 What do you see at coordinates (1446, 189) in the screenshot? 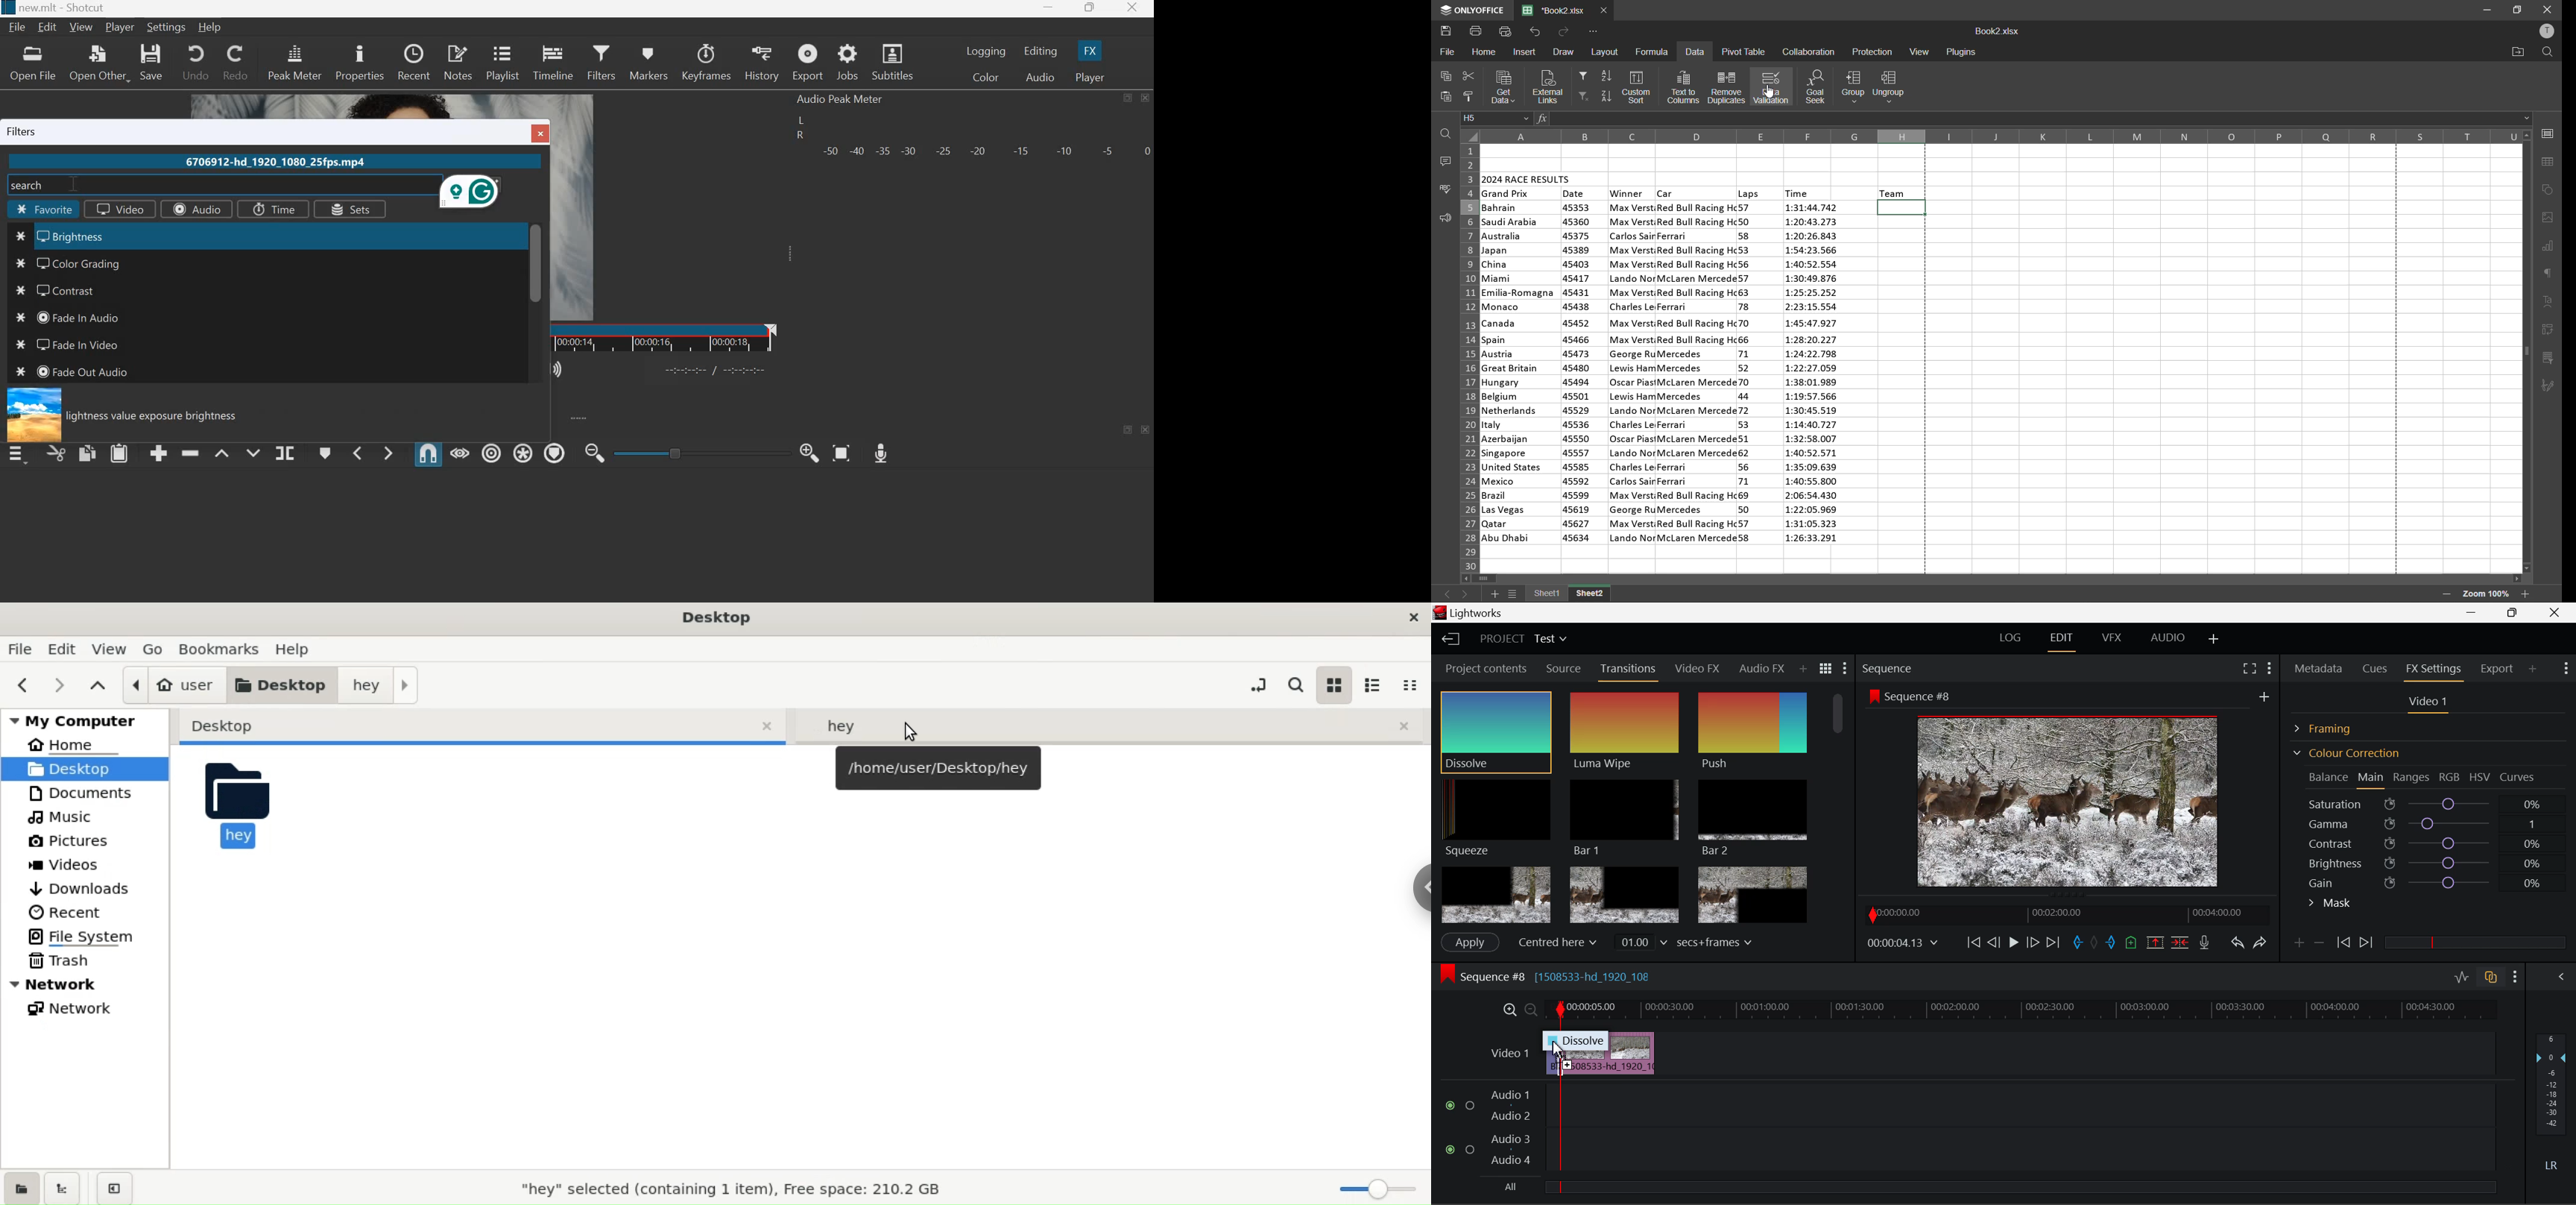
I see `spellcheck` at bounding box center [1446, 189].